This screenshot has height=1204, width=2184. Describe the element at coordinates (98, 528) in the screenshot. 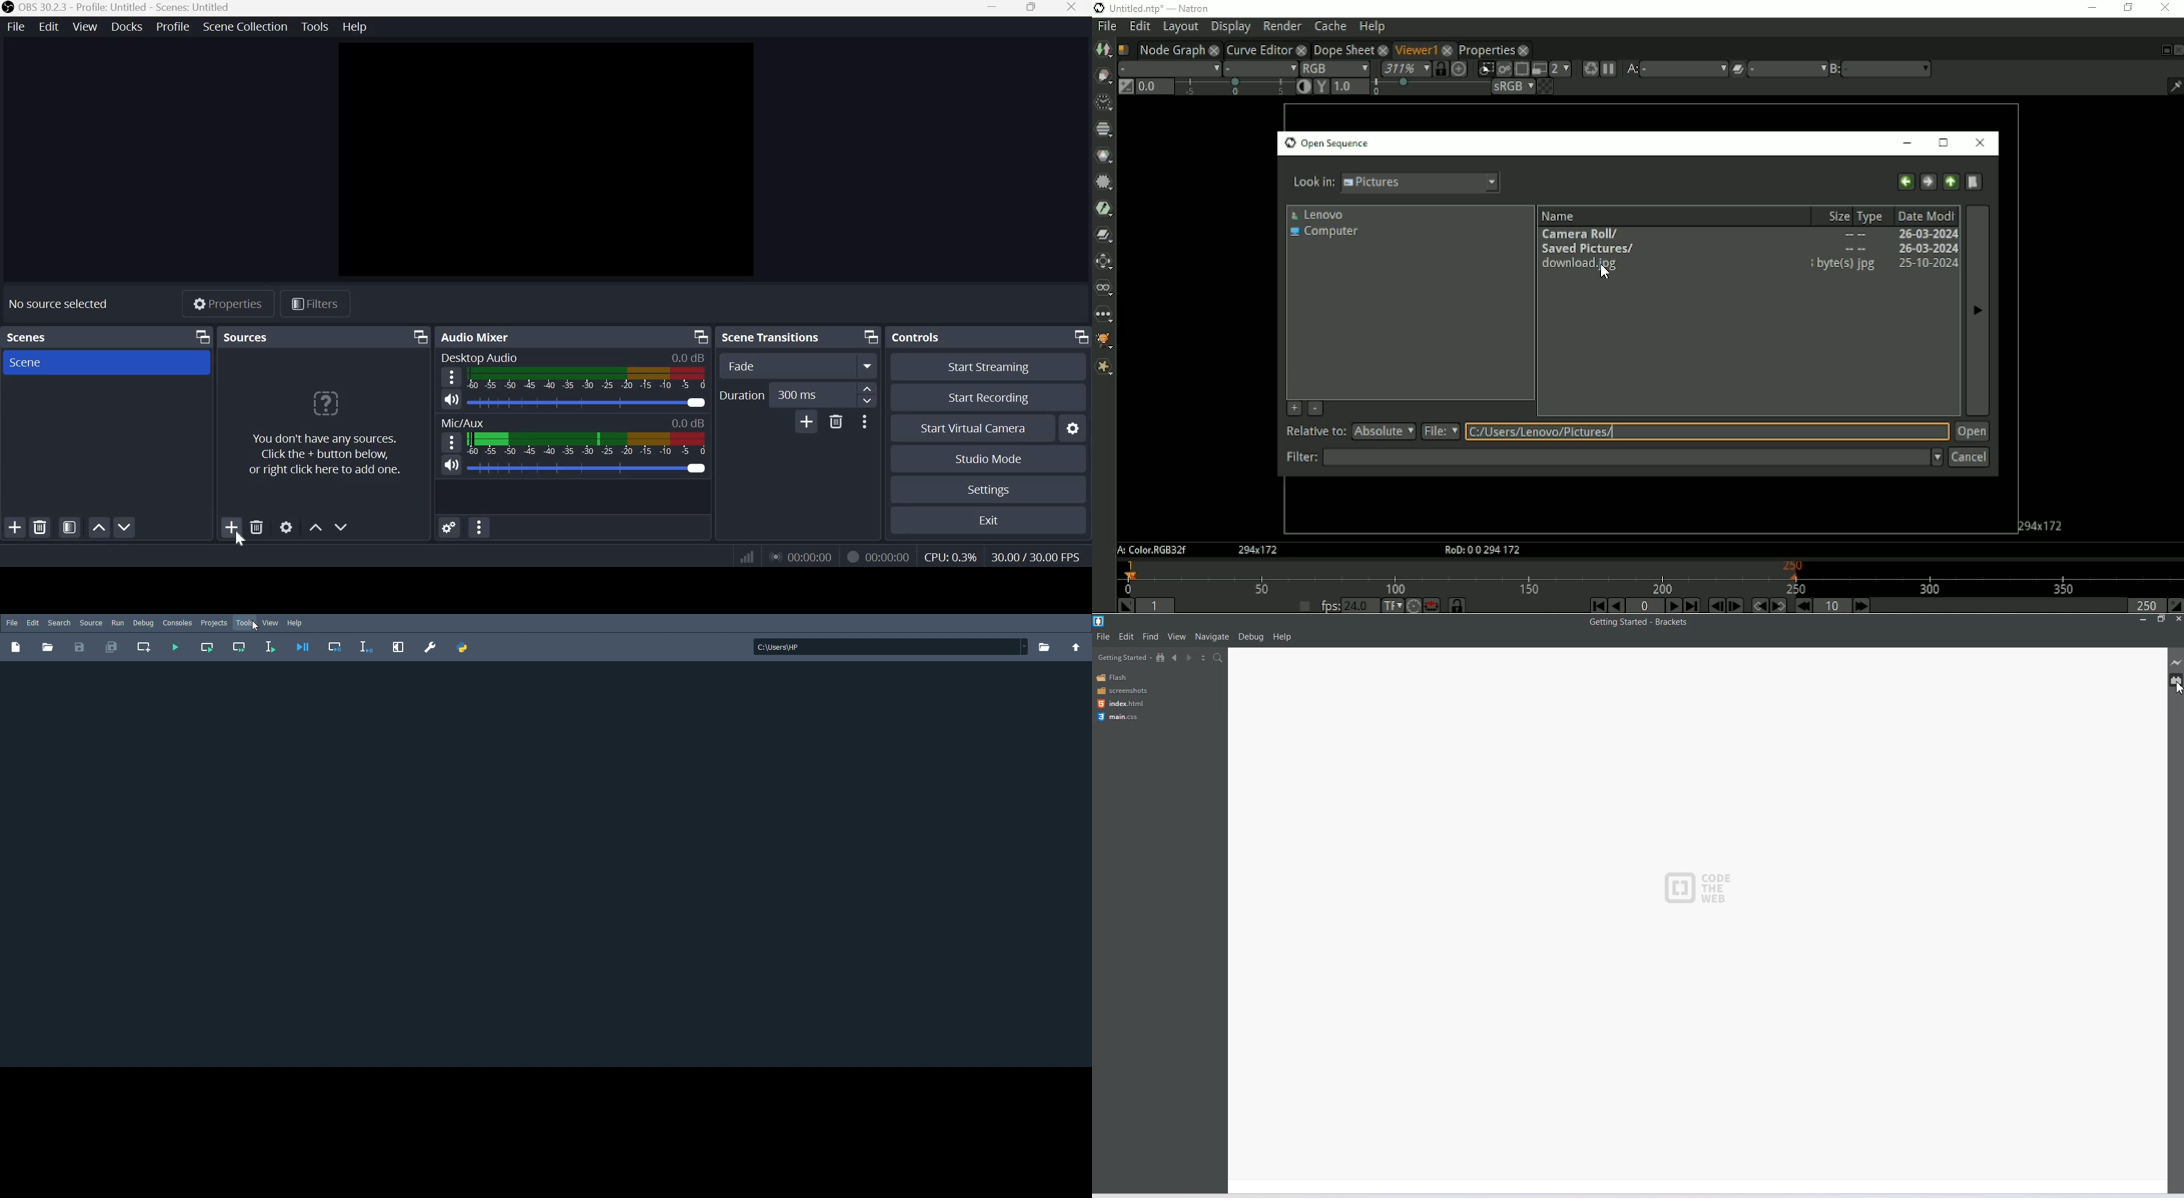

I see `Move scene up` at that location.